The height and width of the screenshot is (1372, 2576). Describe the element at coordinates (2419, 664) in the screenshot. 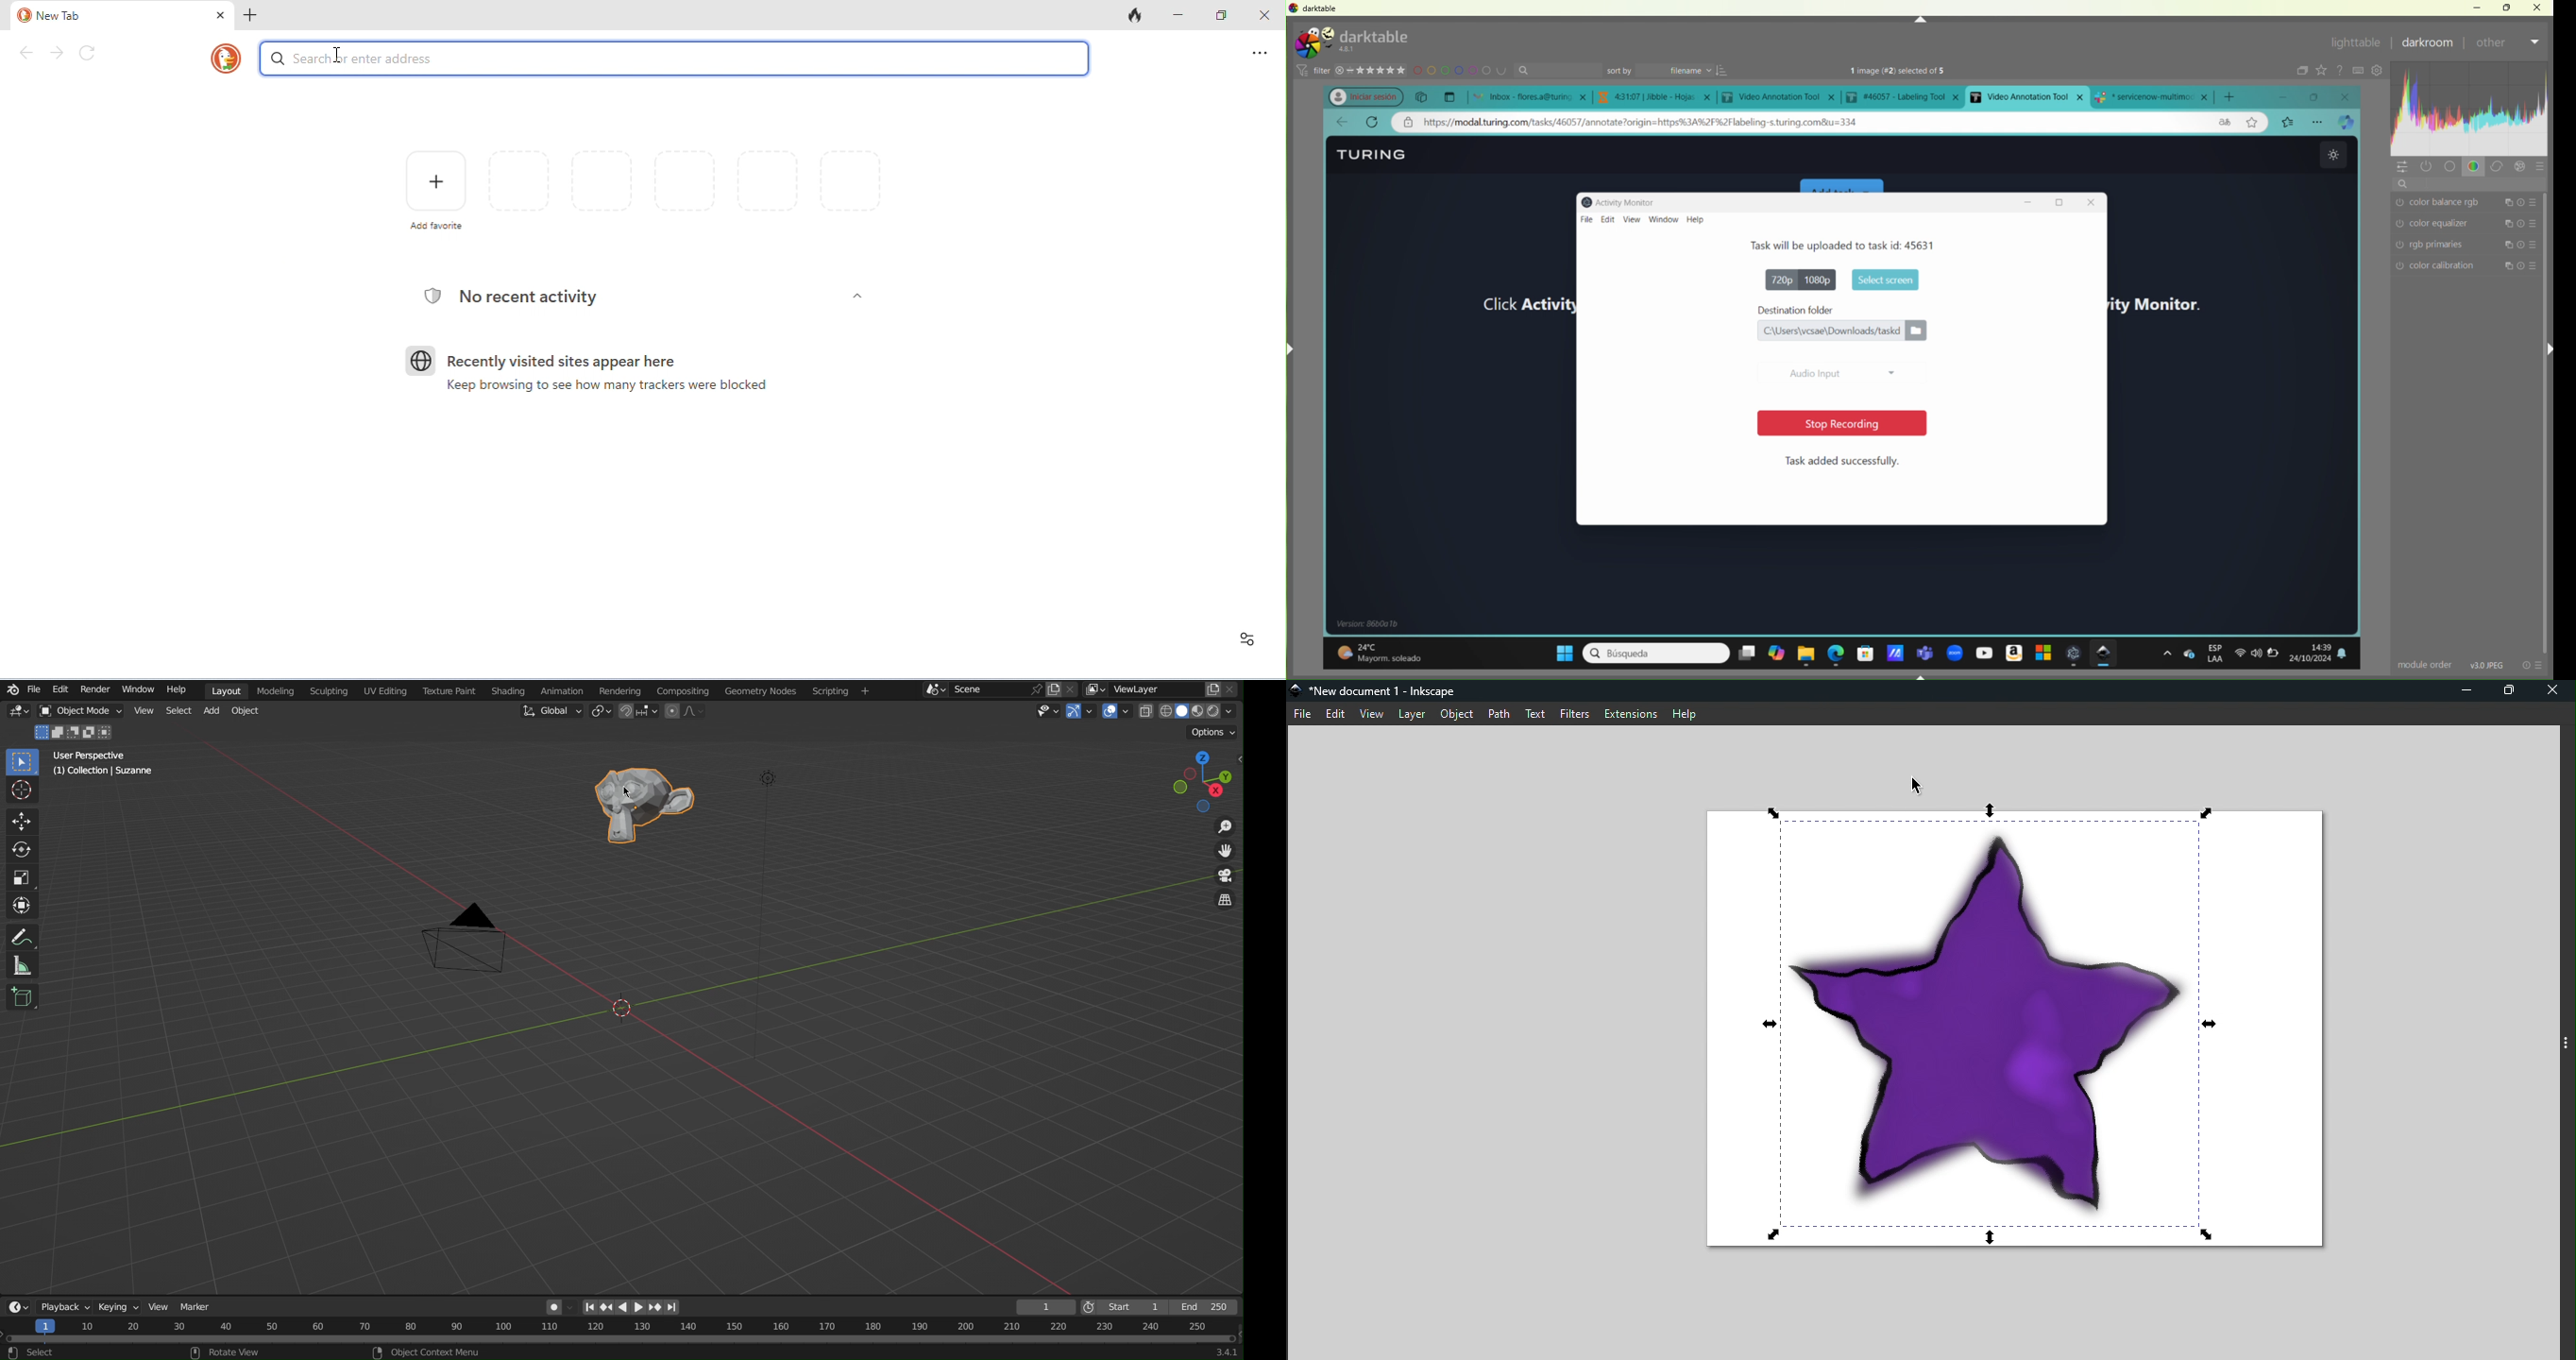

I see `module order` at that location.